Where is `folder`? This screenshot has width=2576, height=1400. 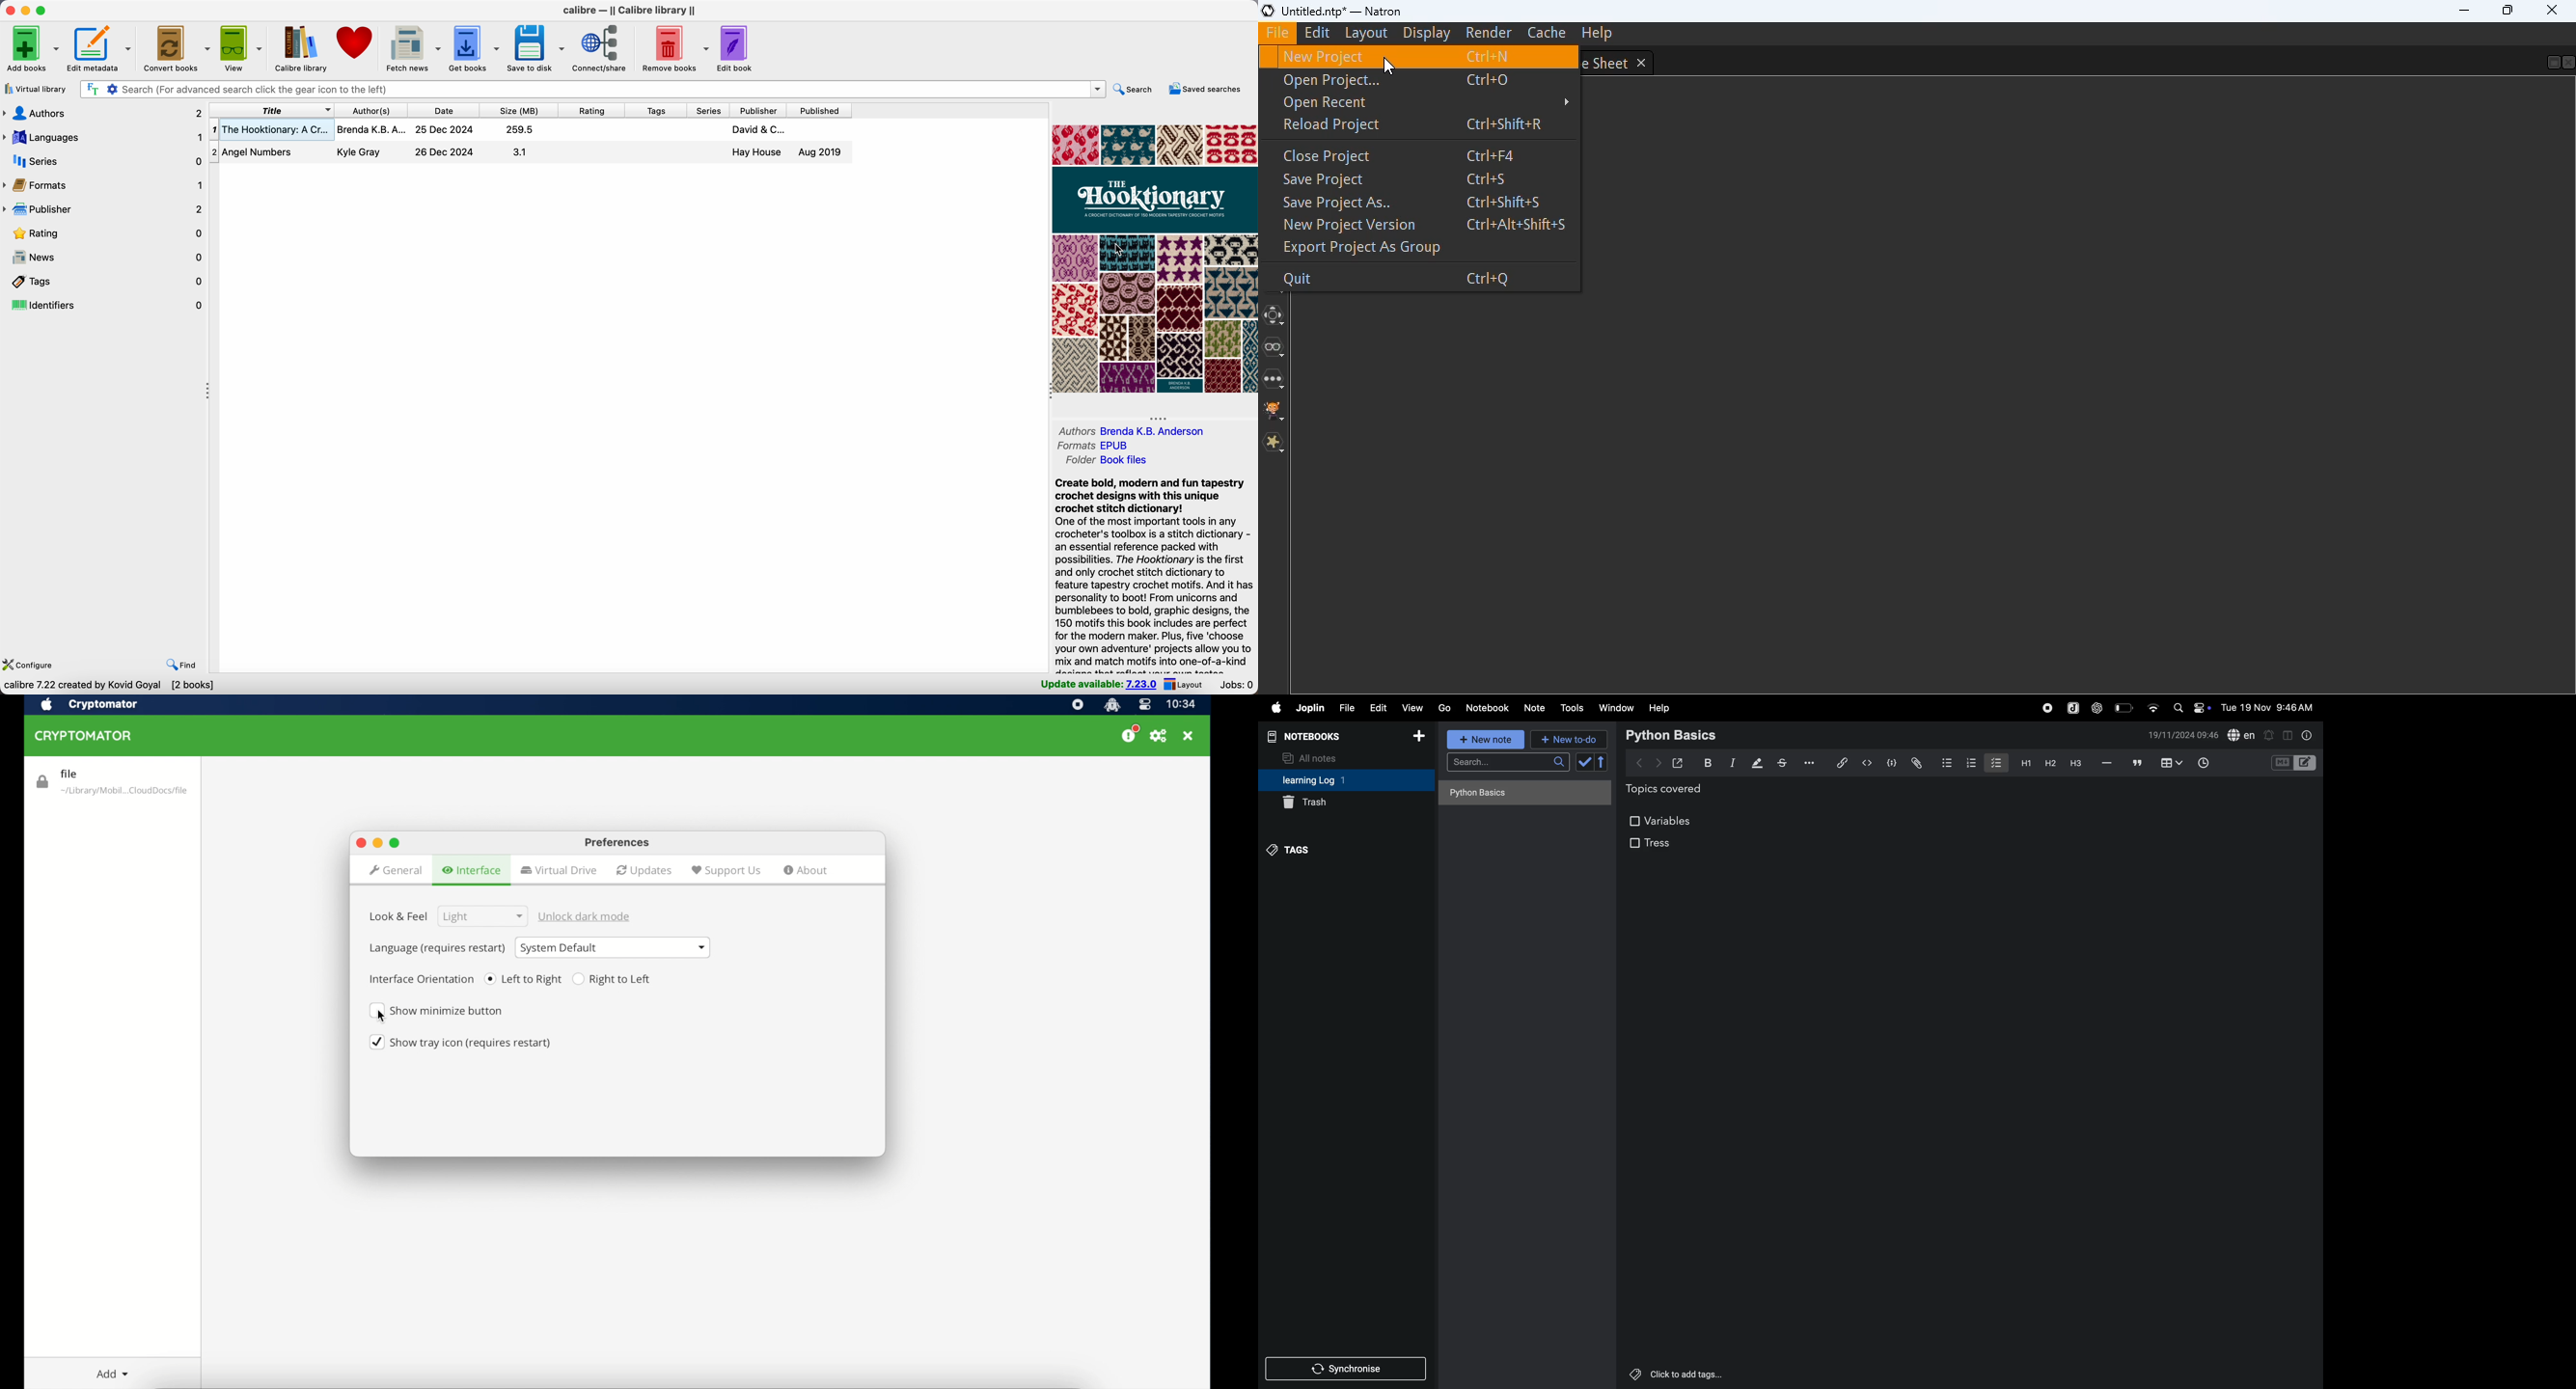 folder is located at coordinates (1111, 460).